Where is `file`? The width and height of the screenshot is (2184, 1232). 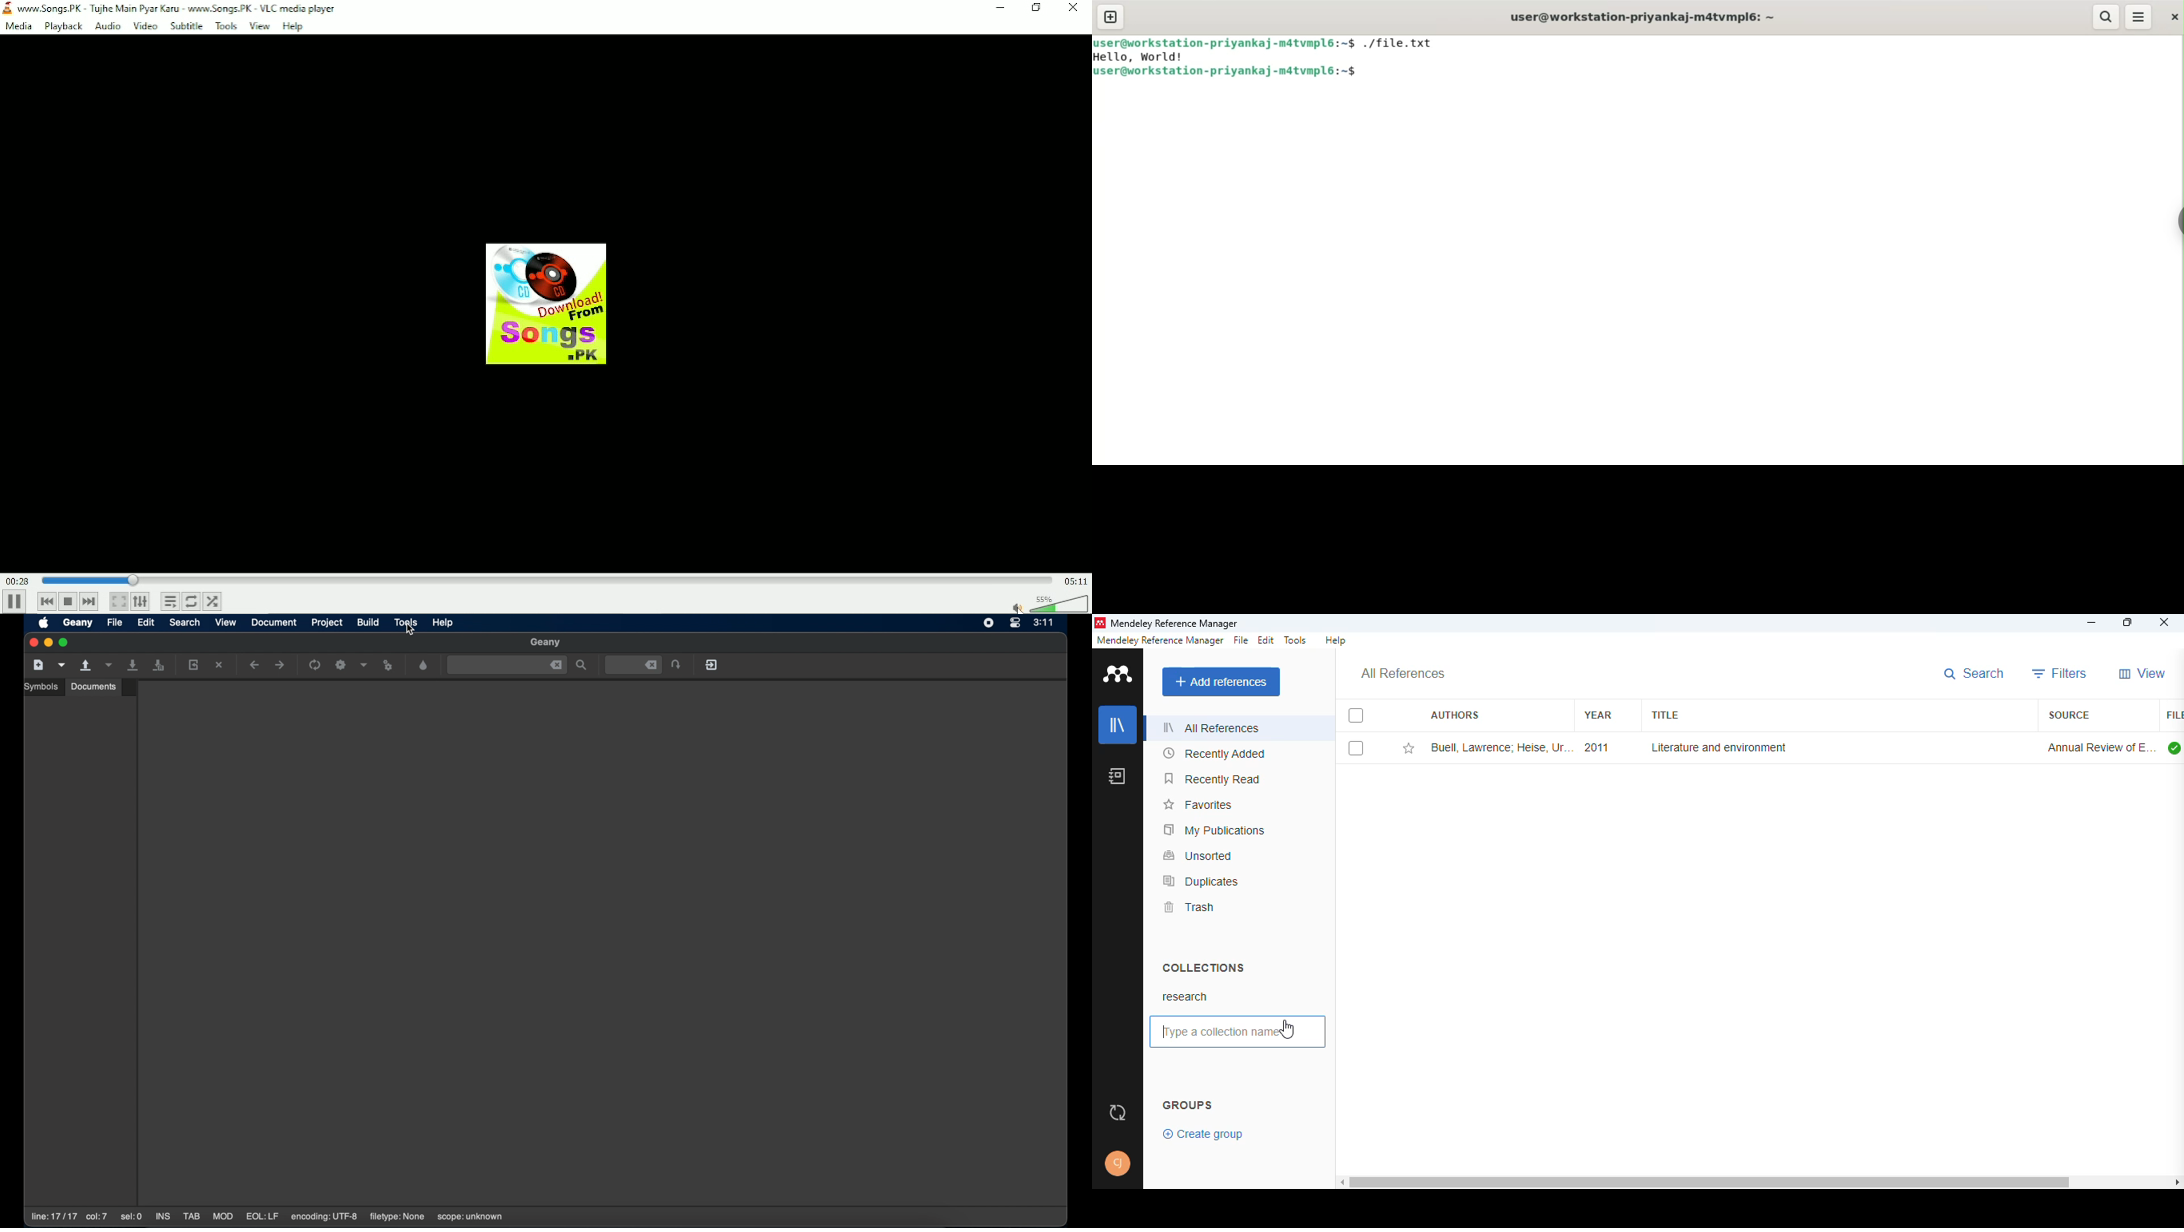
file is located at coordinates (1240, 640).